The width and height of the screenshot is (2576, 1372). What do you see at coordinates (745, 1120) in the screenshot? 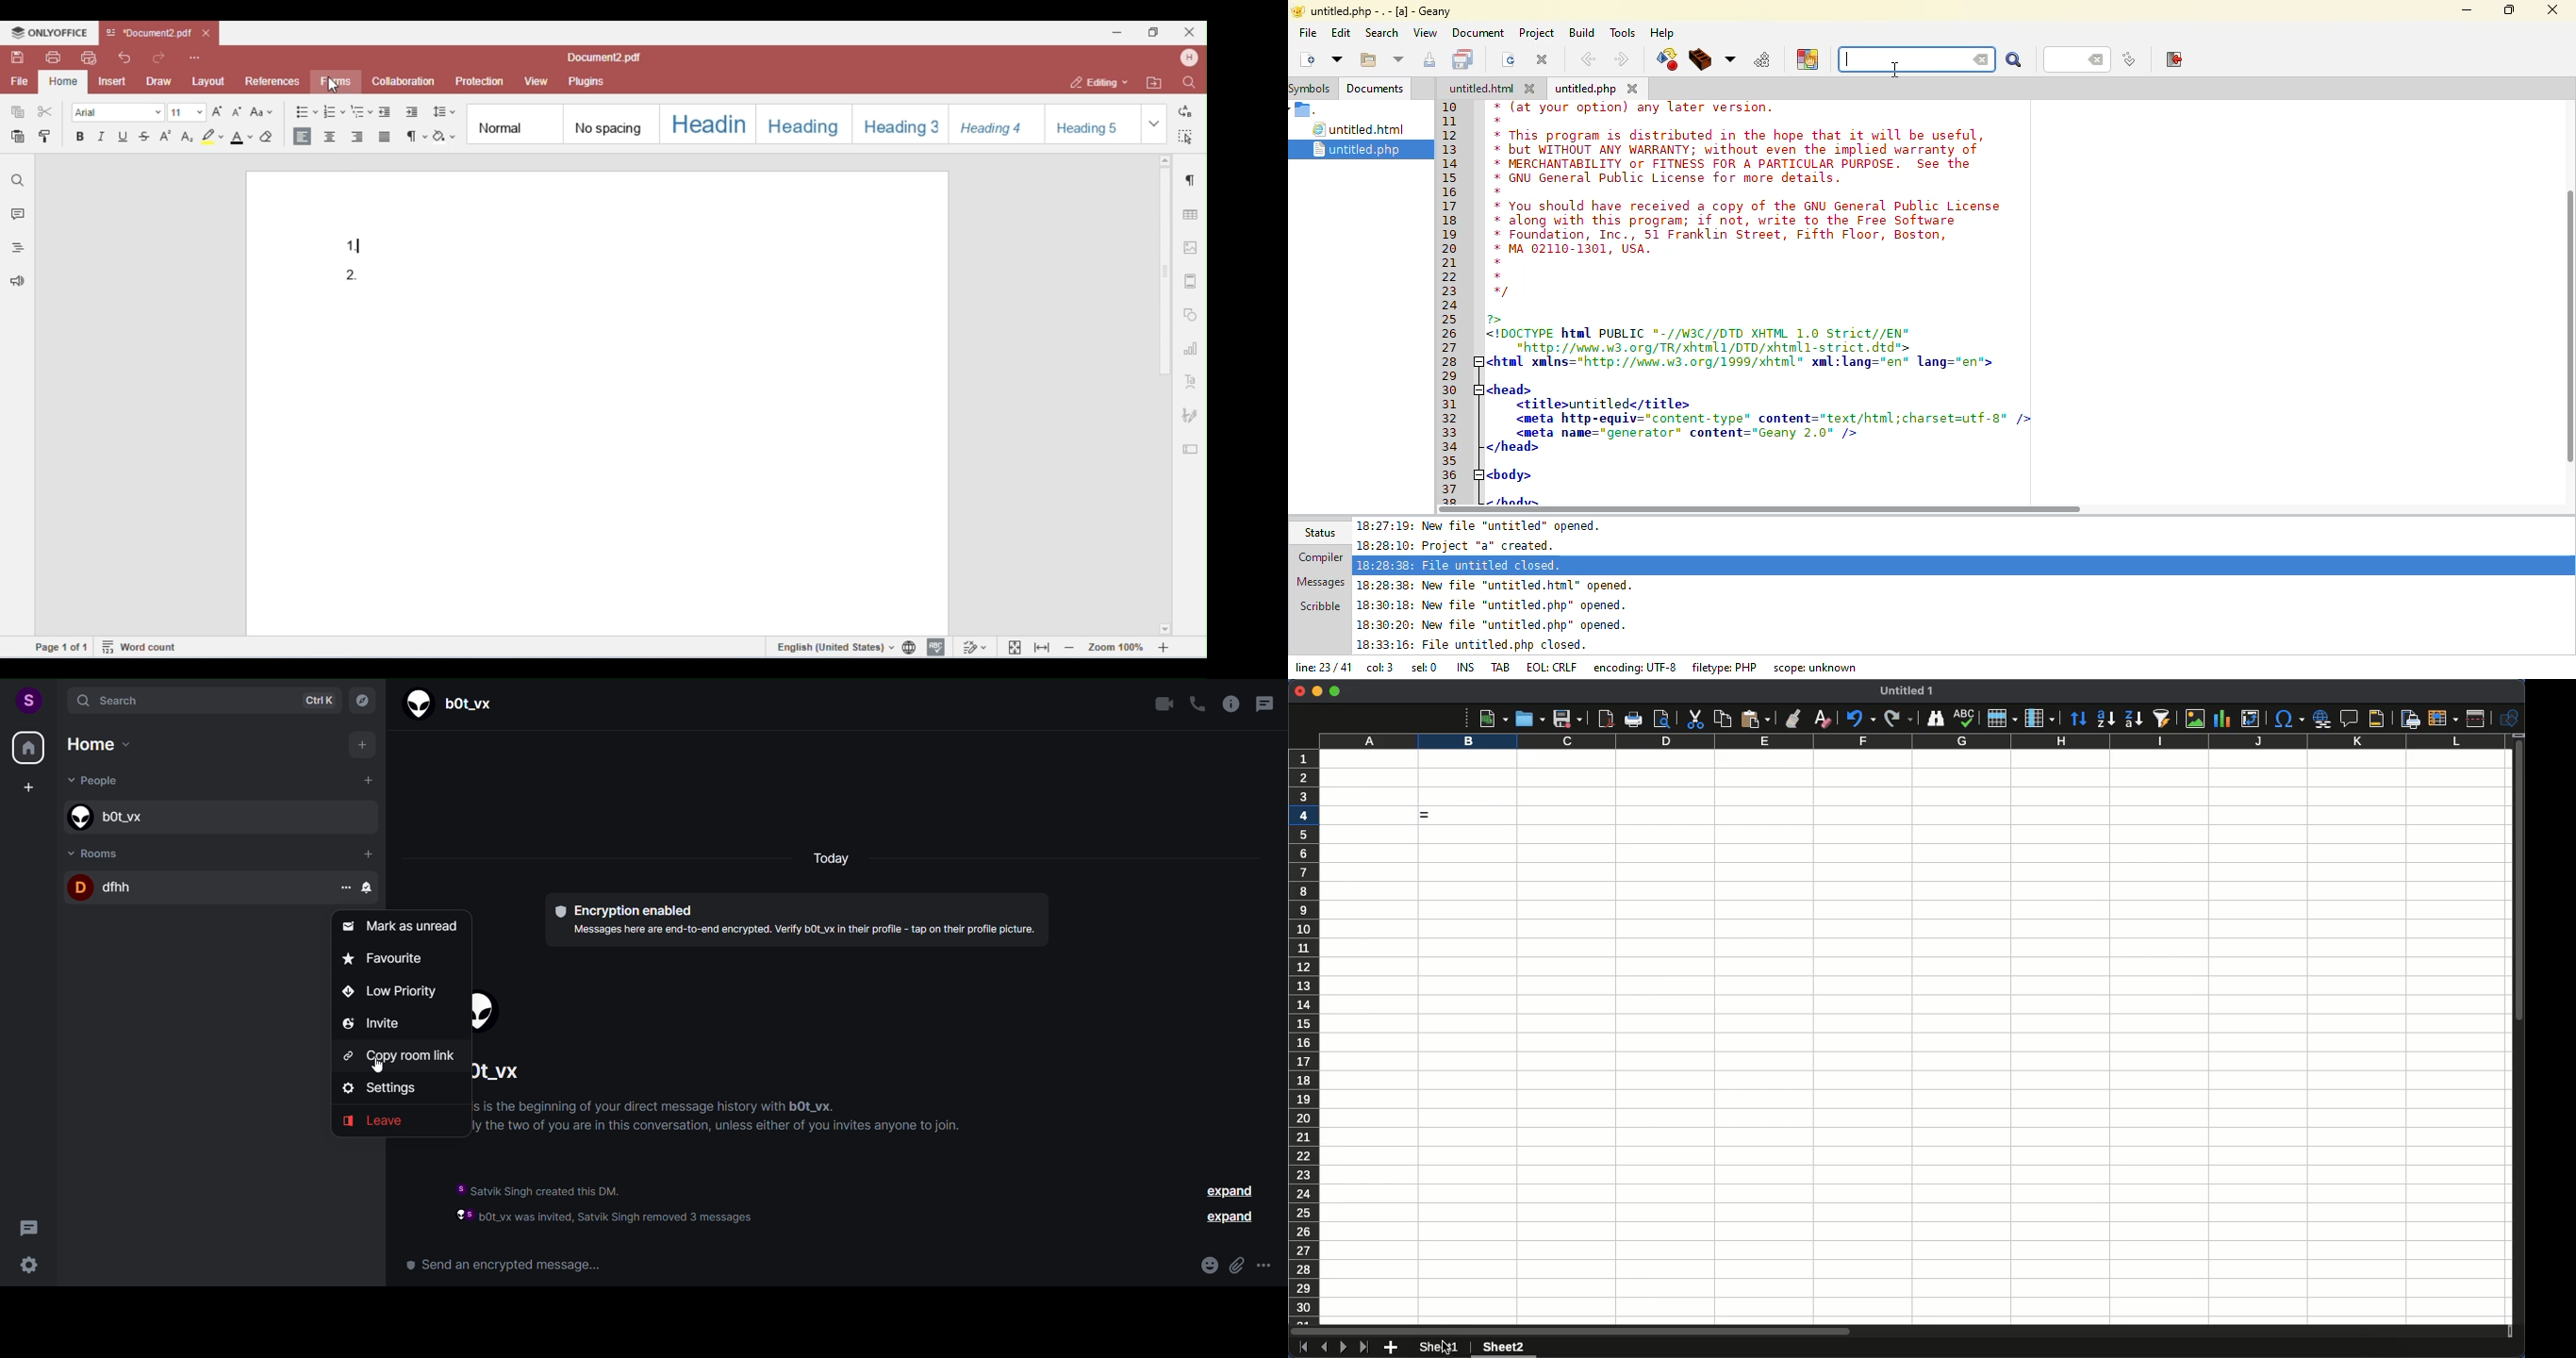
I see `instructions` at bounding box center [745, 1120].